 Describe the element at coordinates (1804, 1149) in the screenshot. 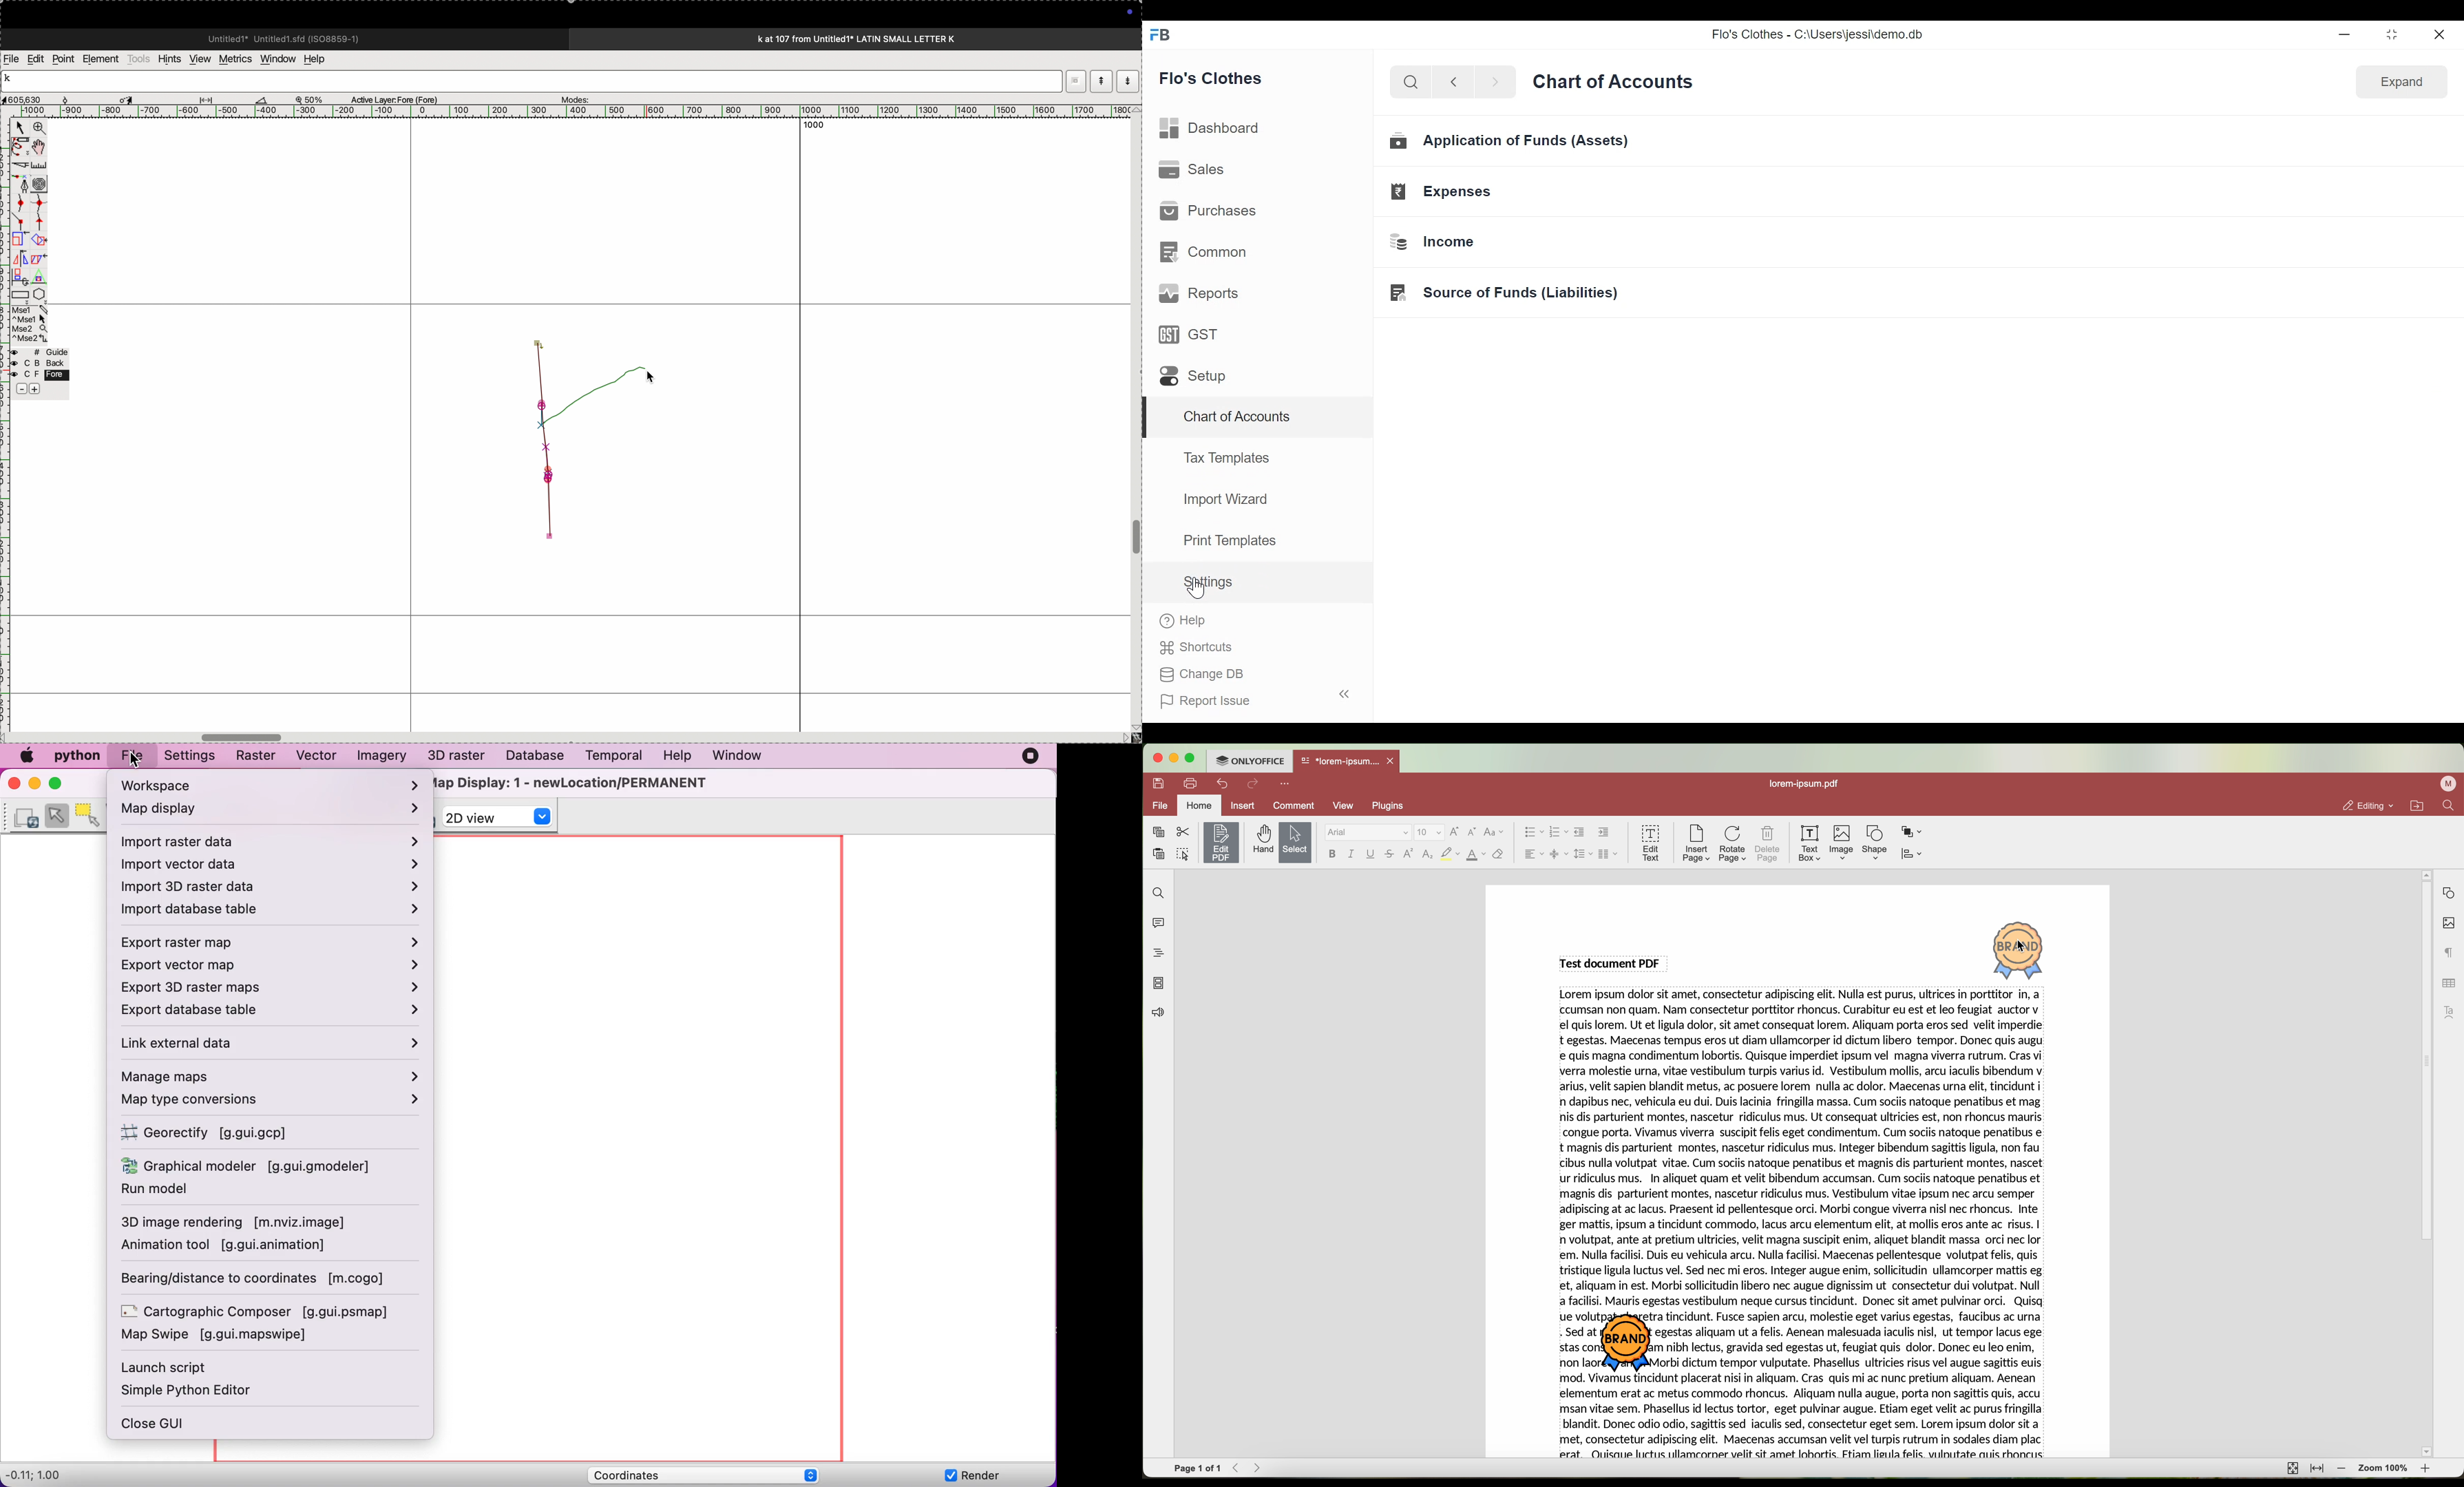

I see `Lorem ipsum dolor sit amet, consectetur adipiscing elit. Nulla est purus, ultrices in porttitor in, a
ccumsan non quam. Nam consectetur porttitor rhoncus. Curabitur eu est et leo feugiat auctor v

el quis lorem. Ut et ligula dolor, sit amet consequat lorem. Aliquam porta eros sed velit imperdie
t egestas. Maecenas tempus eros ut diam ullamcorper id dictum libero tempor. Donec quis augu
e quis magna condimentum lobortis. Quisque imperdiet ipsum vel magna viverra rutrum. Cras vi
verra molestie urna, vitae vestibulum turpis varius id. Vestibulum mollis, arcu iaculis bibendum v
arius, velit sapien blandit metus, ac posuere lorem nulla ac dolor. Maecenas urna elit, tincidunt i
n dapibus nec, vehicula eu dui. Duis lacinia fringilla massa. Cum sociis natoque penatibus et mag
nis dis parturient montes, nascetur ridiculus mus. Ut consequat ultricies est, non rhoncus mauris
congue porta. Vivamus viverra suscipit felis eget condimentum. Cum sociis natoque penatibus e
t magnis dis parturient montes, nascetur ridiculus mus. Integer bibendum sagittis ligula, non fau
cibus nulla volutpat vitae. Cum sociis natoque penatibus et magnis dis parturient montes, nascet
ur ridiculus mus. In aliquet quam et velit bibendum accumsan. Cum sociis natoque penatibus et
magnis dis parturient montes, nascetur ridiculus mus. Vestibulum vitae ipsum nec arcu semper

adipiscing at ac lacus. Praesent id pellentesque orci. Morbi congue viverra nisl nec rhoncus. Inte

ger mattis, ipsum a tincidunt commodo, lacus arcu elementum elit, at mollis eros ante ac risus. |
n volutpat, ante at pretium ultricies, velit magna suscipit enim, aliquet blandit massa orci nec lor
em. Nulla facilisi. Duis eu vehicula arcu. Nulla facilisi. Maecenas pellentesque volutpat felis, quis

tristique ligula luctus vel. Sed nec mi eros. Integer augue enim, sollicitudin ullamcorper mattis eg
et, aliquam ir est. Morbi sollicitudin libero nec augue dignissim ut consectetur dui volutpat. Null
a facilisi. Mais egestas vestibulum neque cursus tincidunt. Donec sit amet pulvinar orci. Quisq` at that location.